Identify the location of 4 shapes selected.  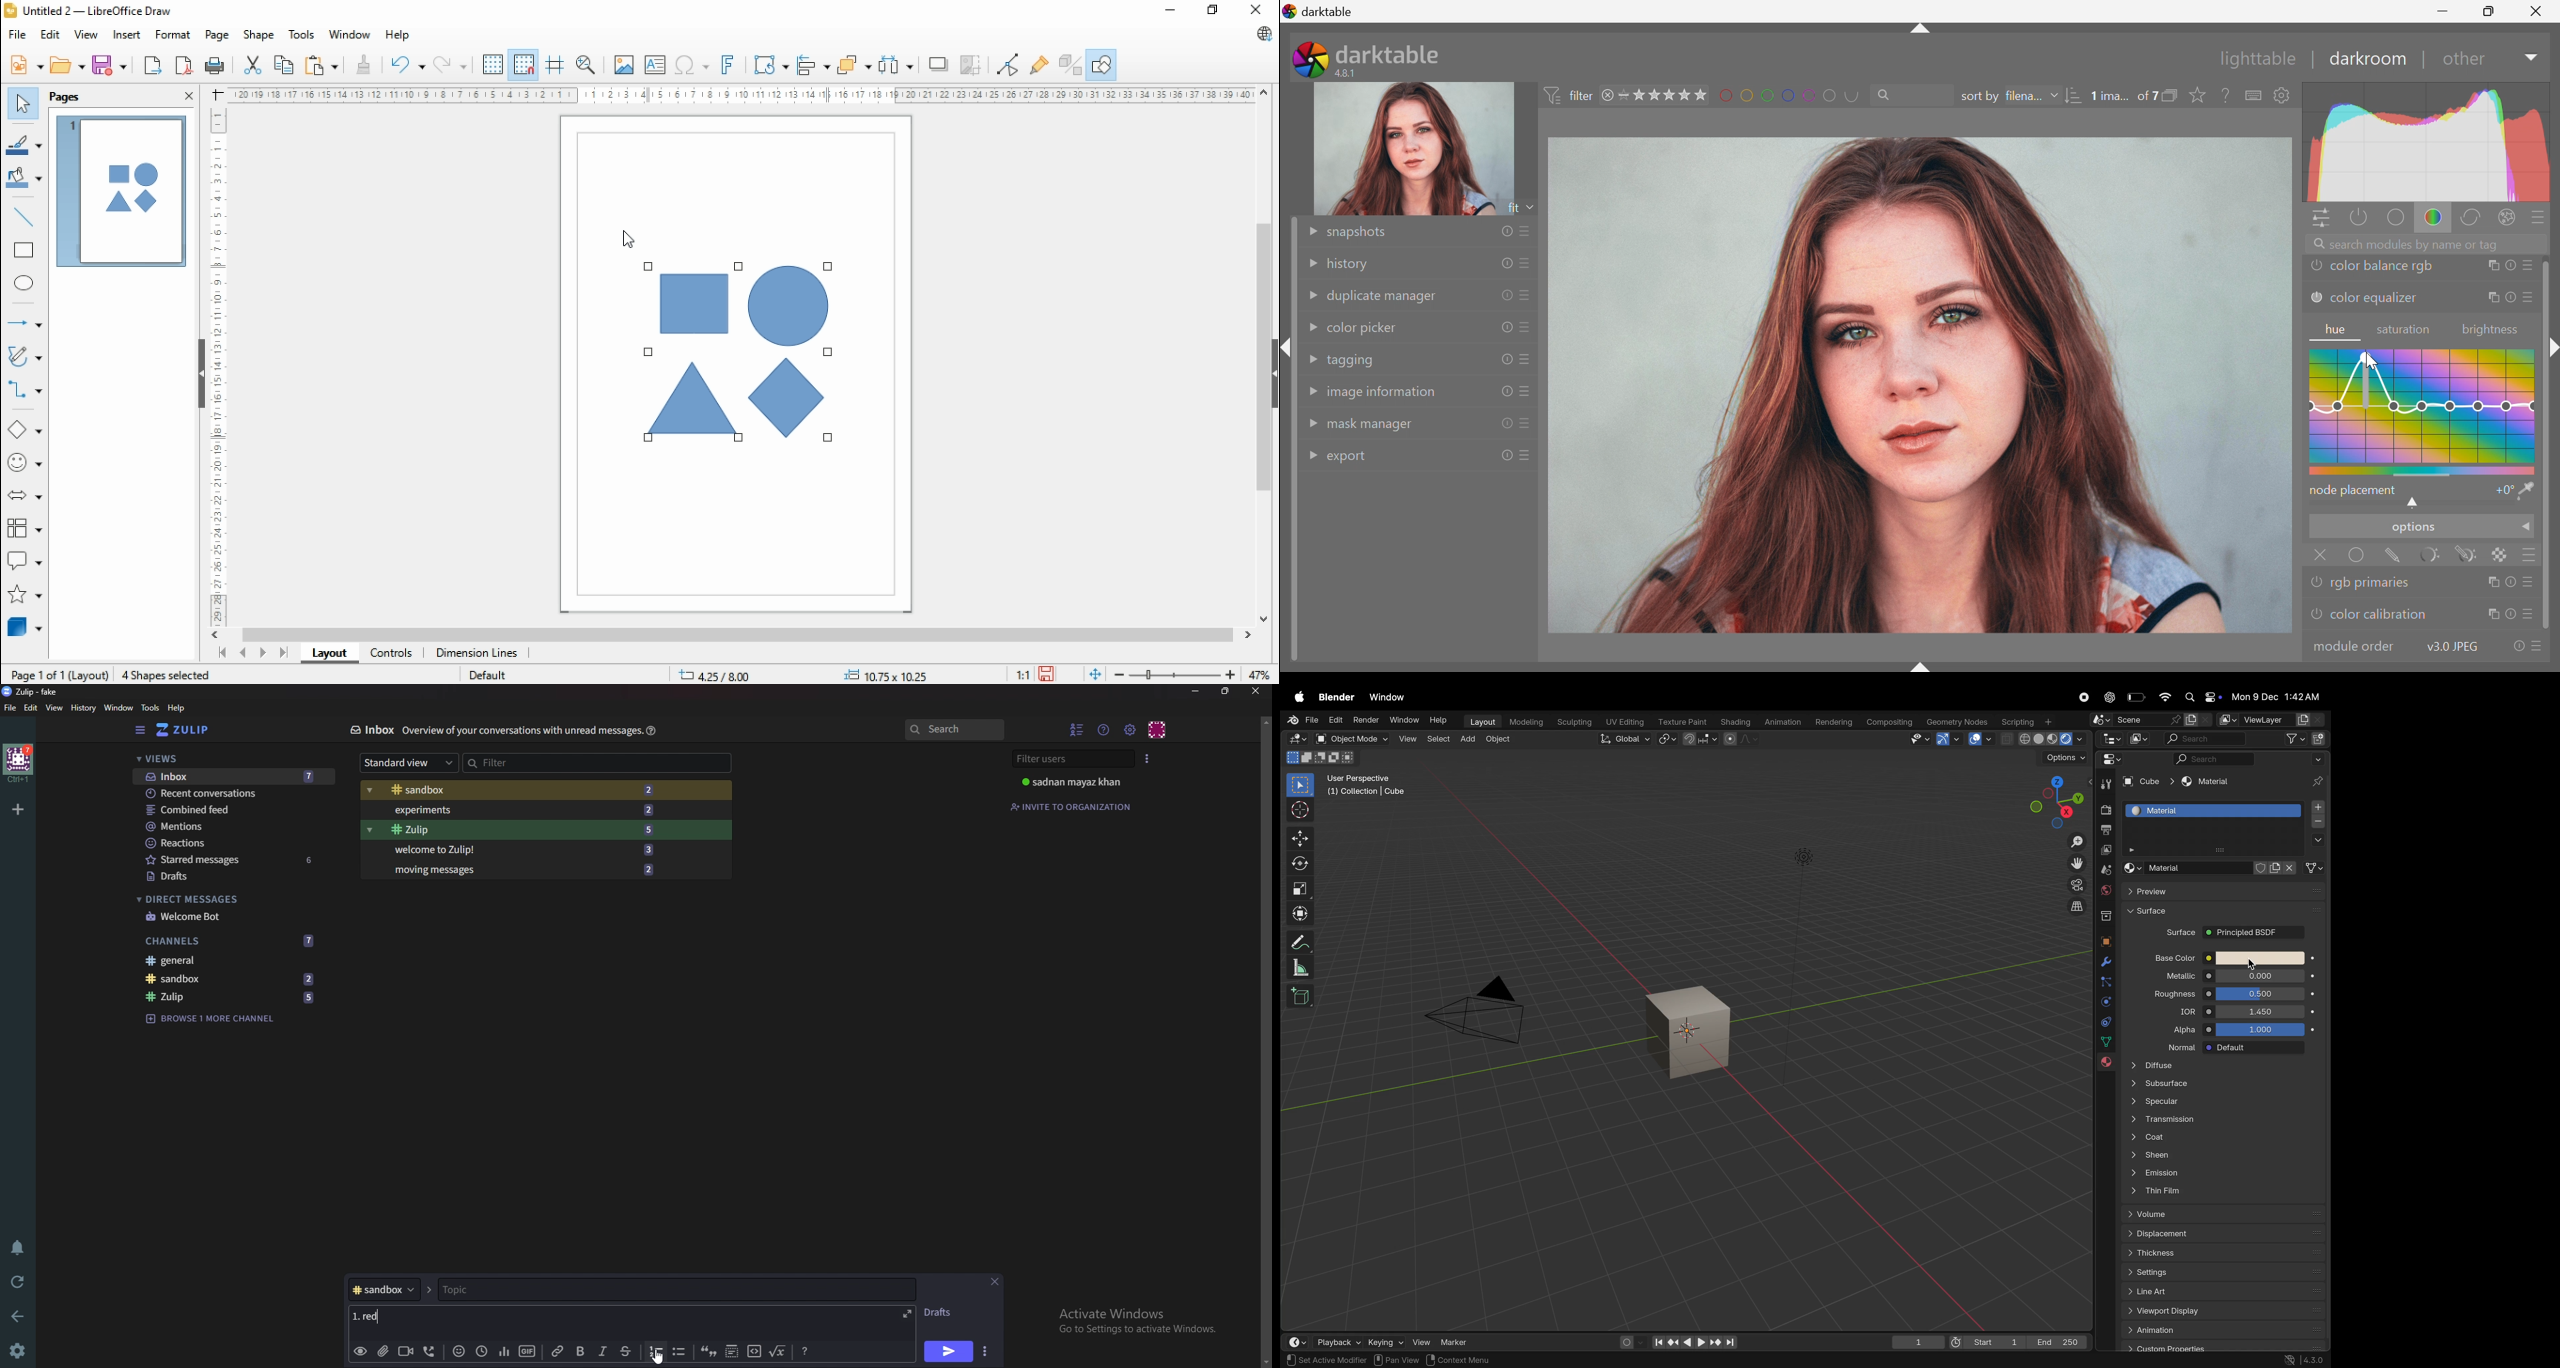
(168, 675).